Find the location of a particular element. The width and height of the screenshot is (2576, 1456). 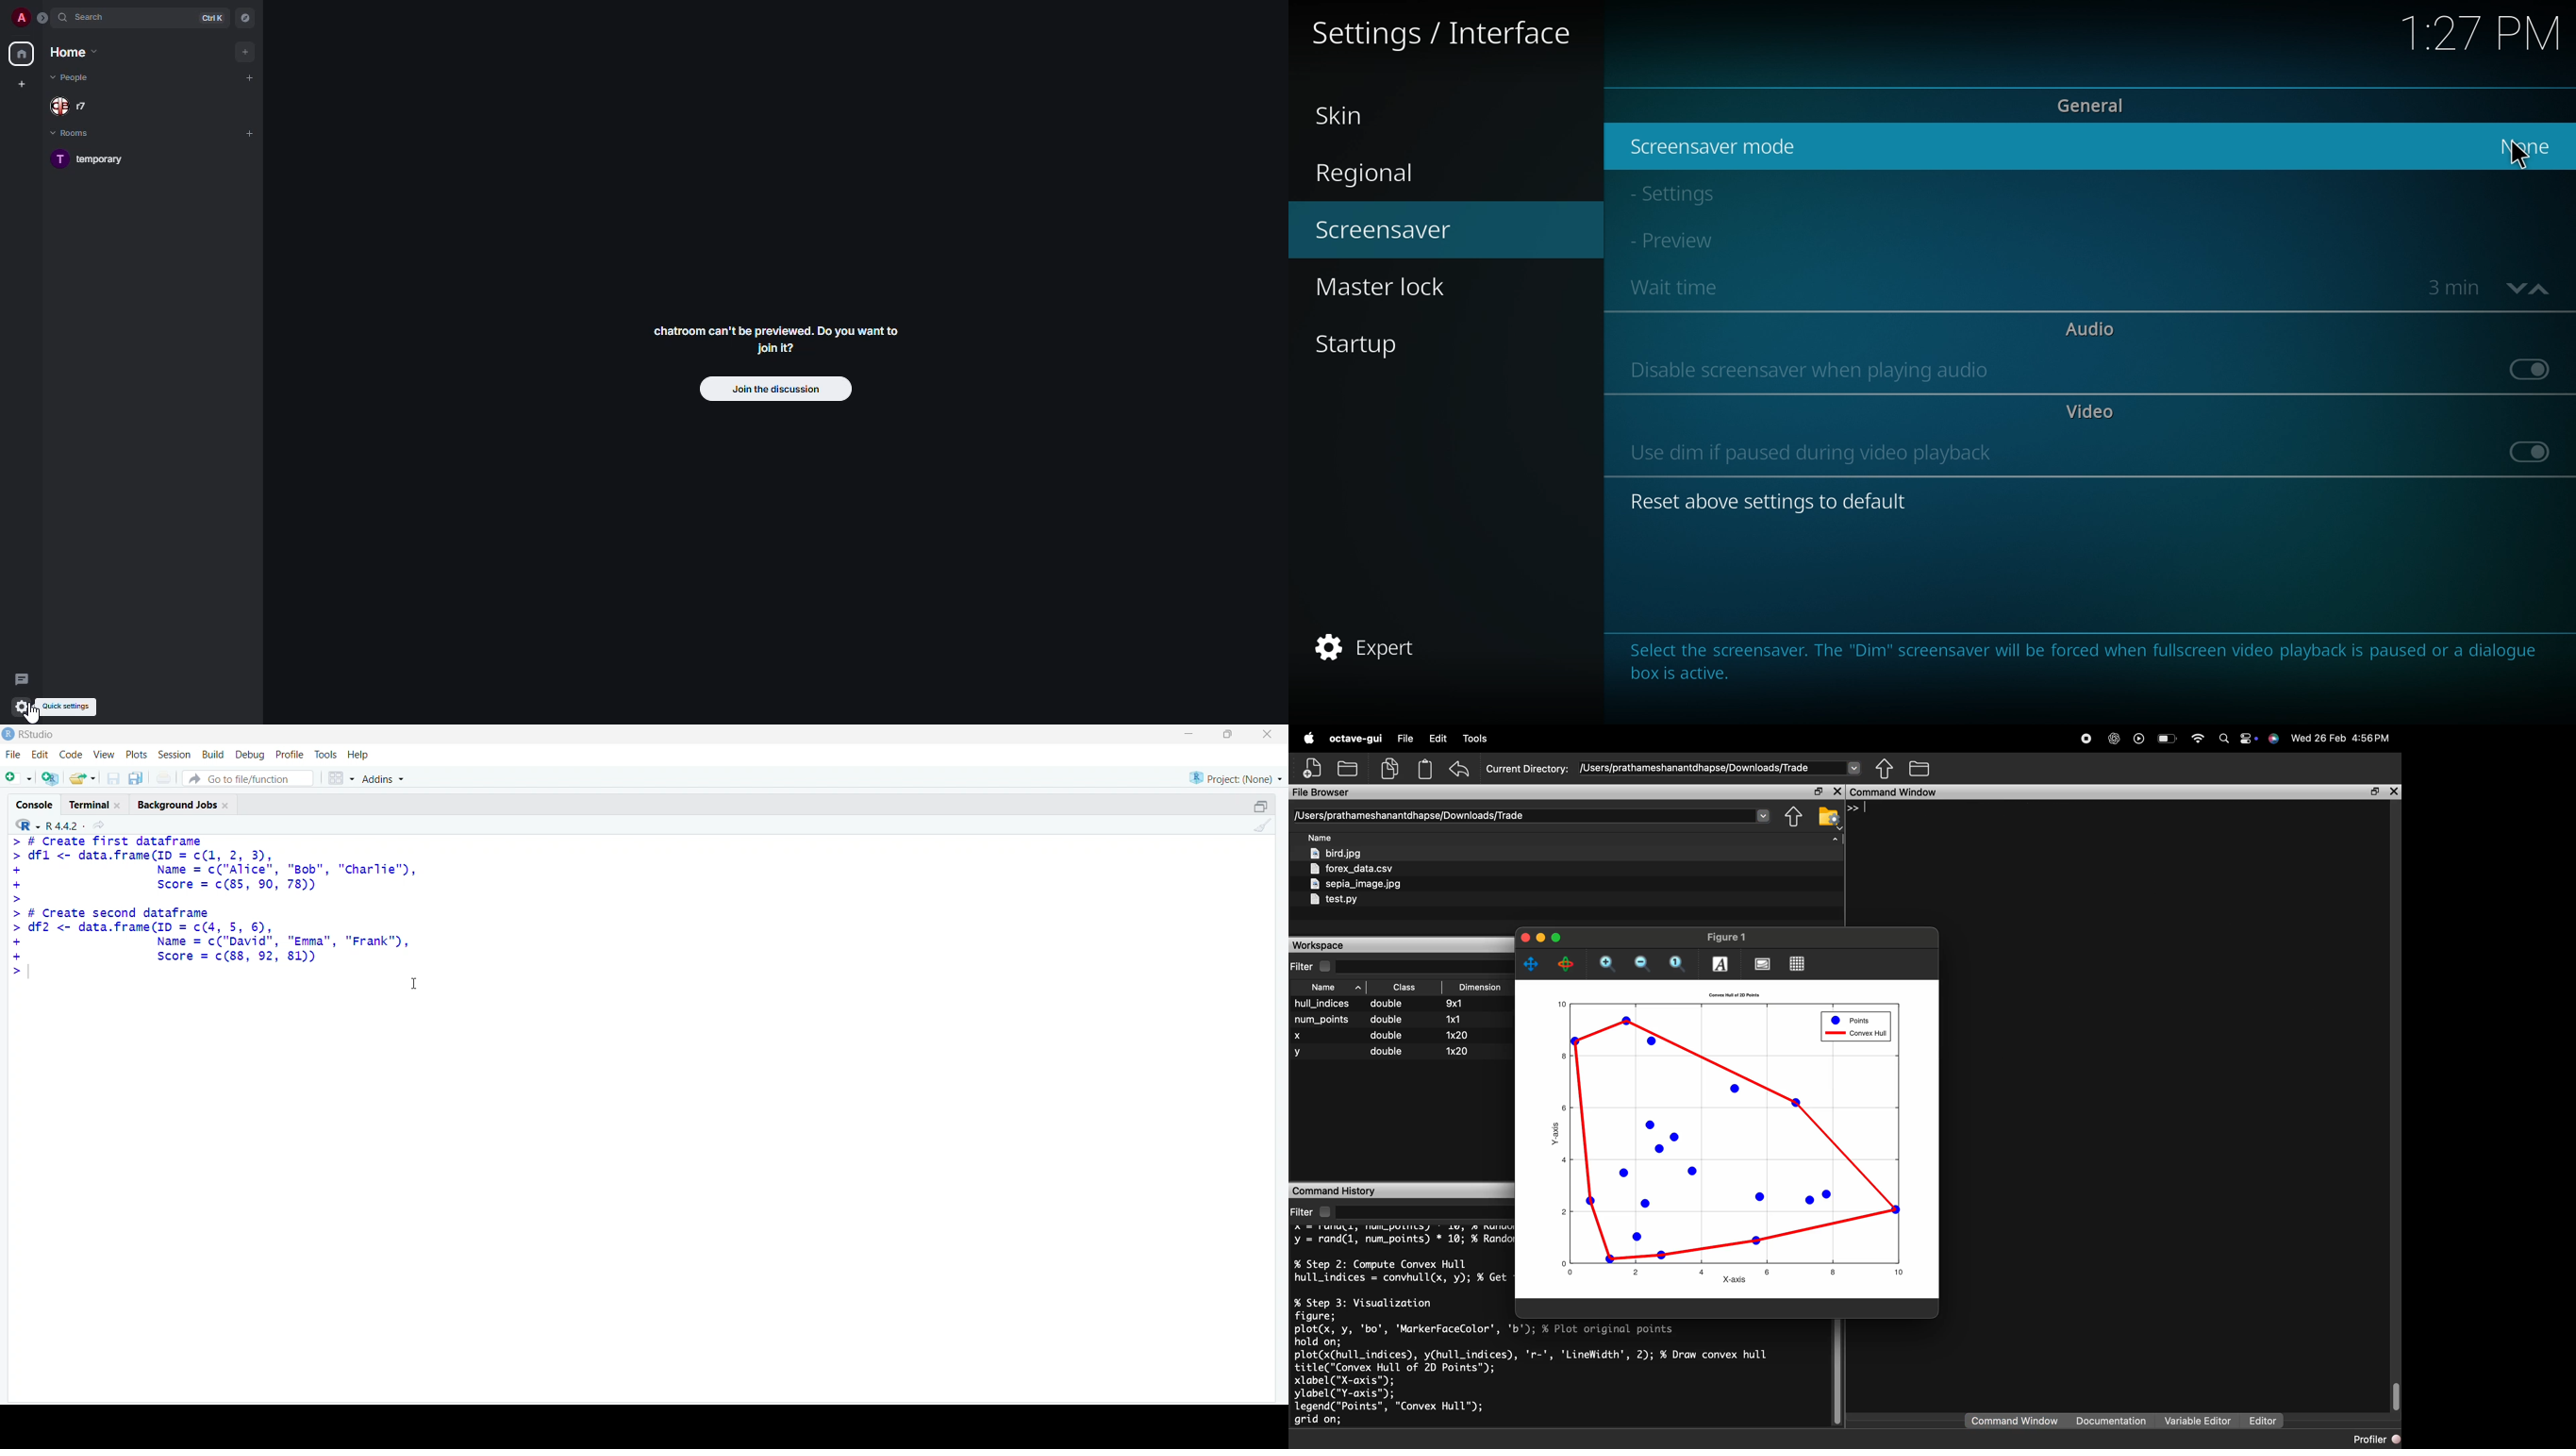

new file is located at coordinates (19, 779).